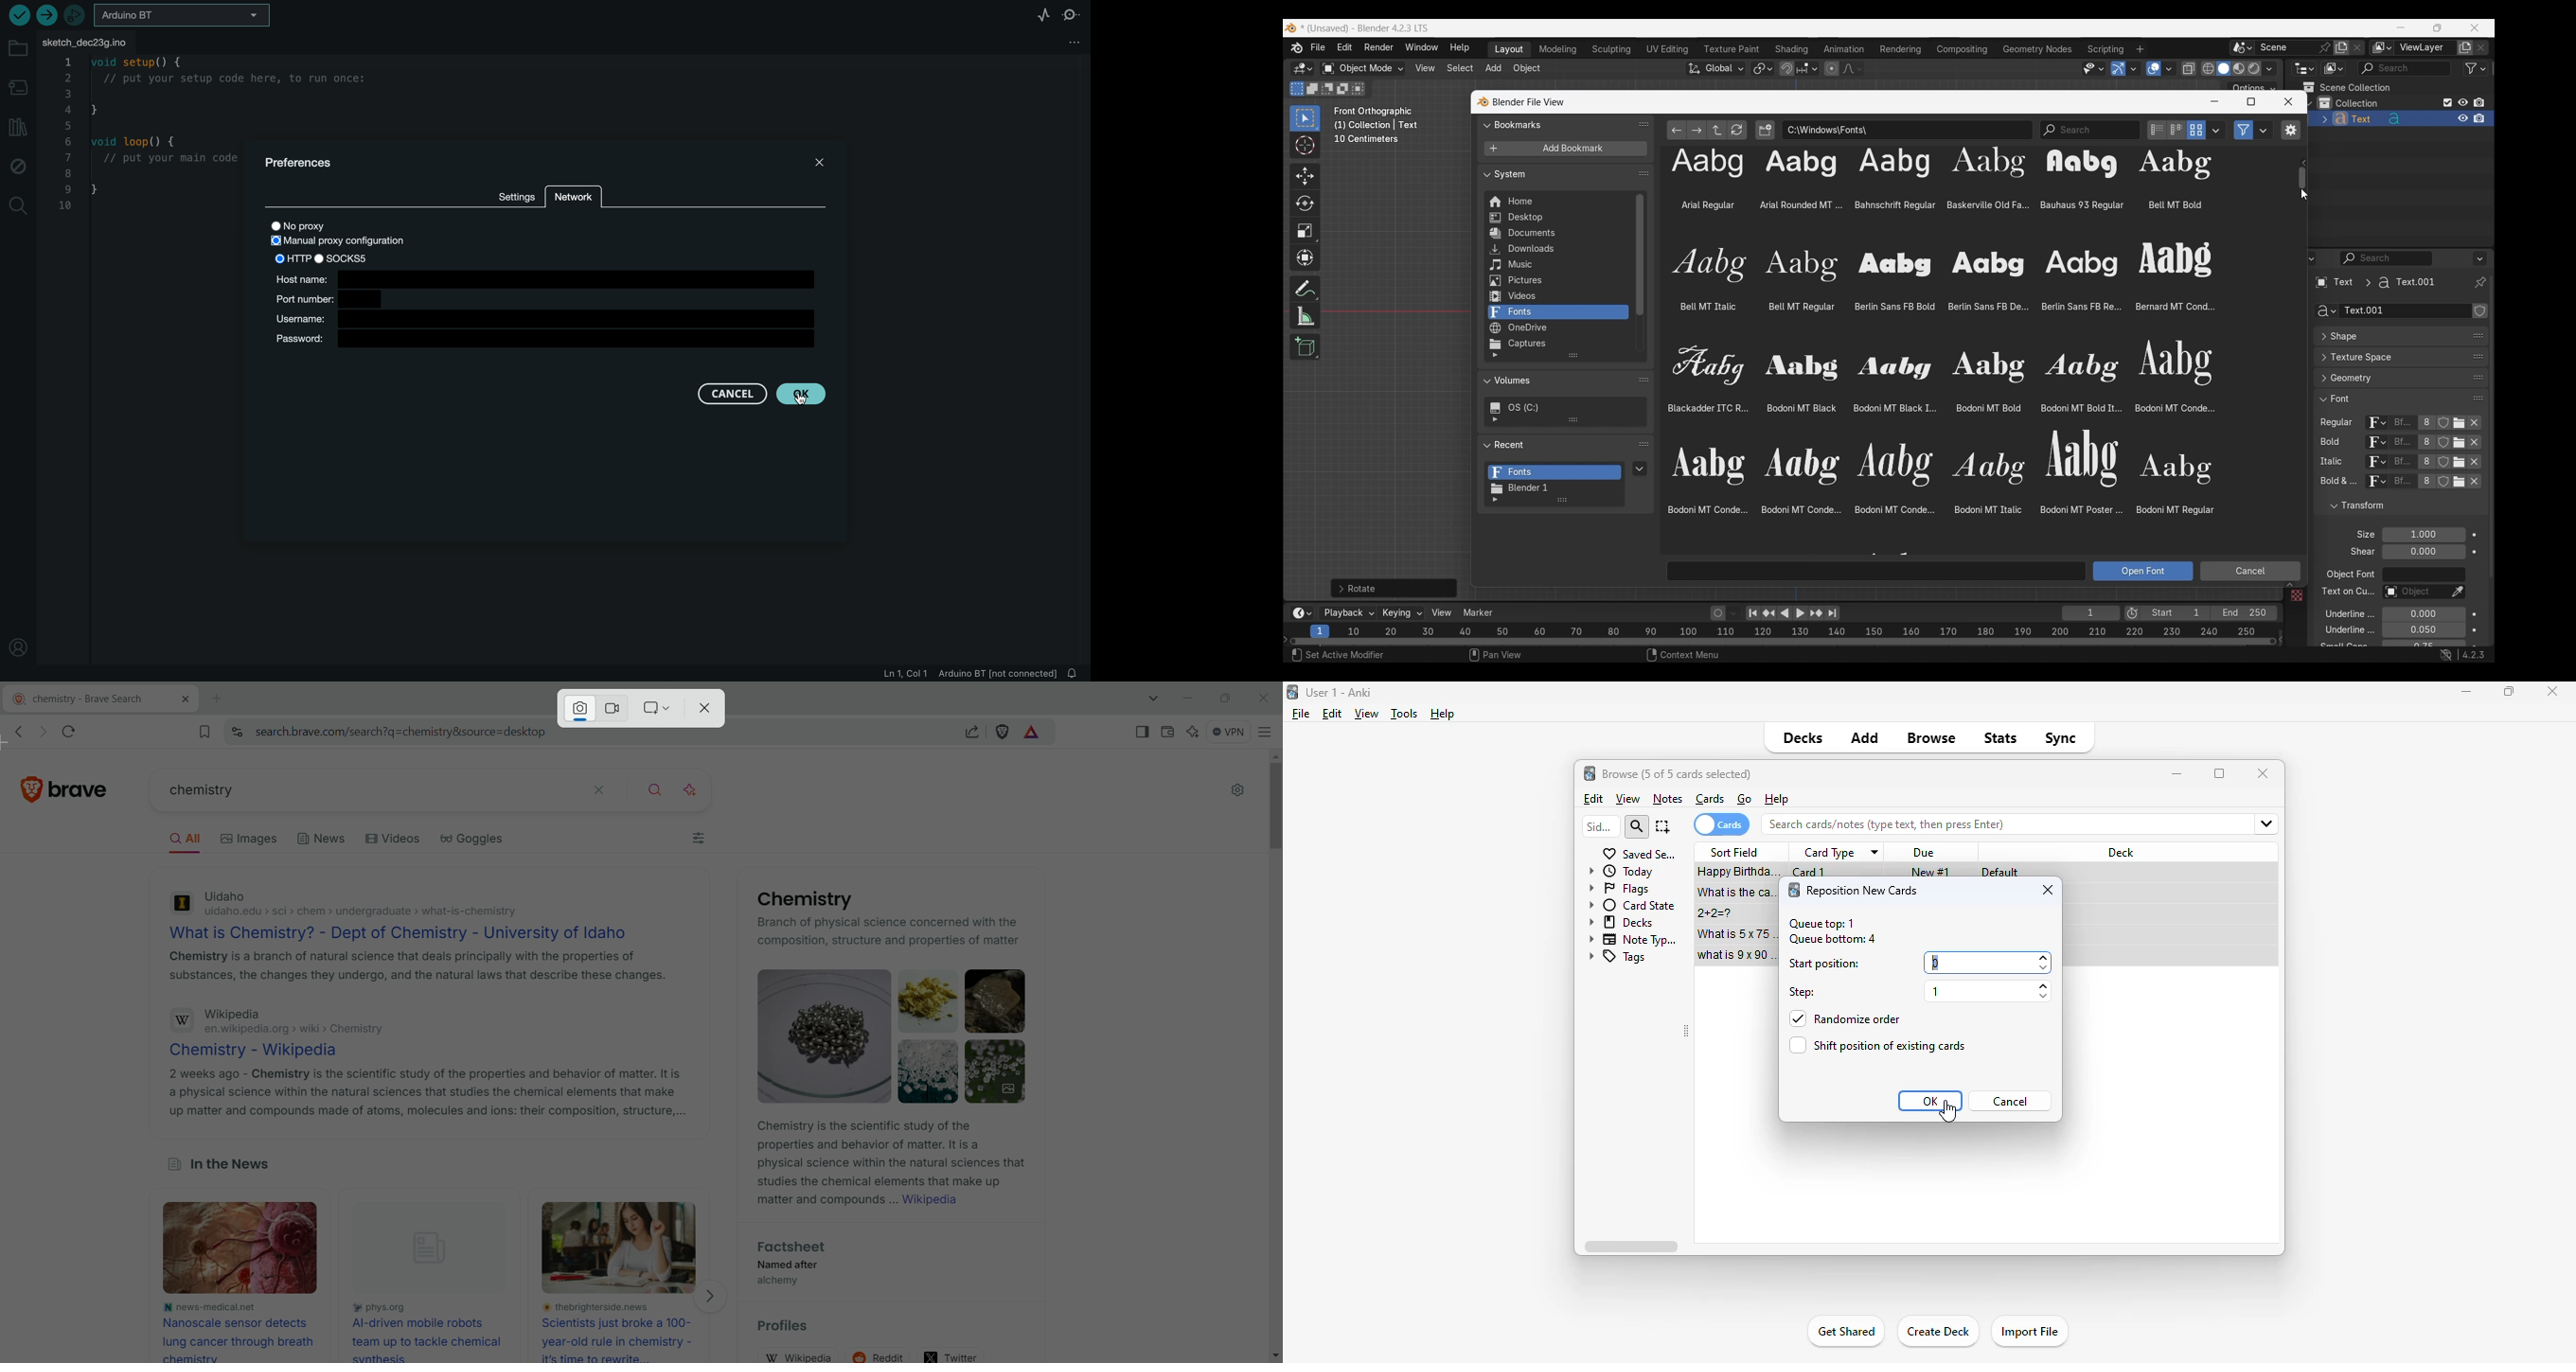 The height and width of the screenshot is (1372, 2576). I want to click on Downloads folder, so click(1557, 249).